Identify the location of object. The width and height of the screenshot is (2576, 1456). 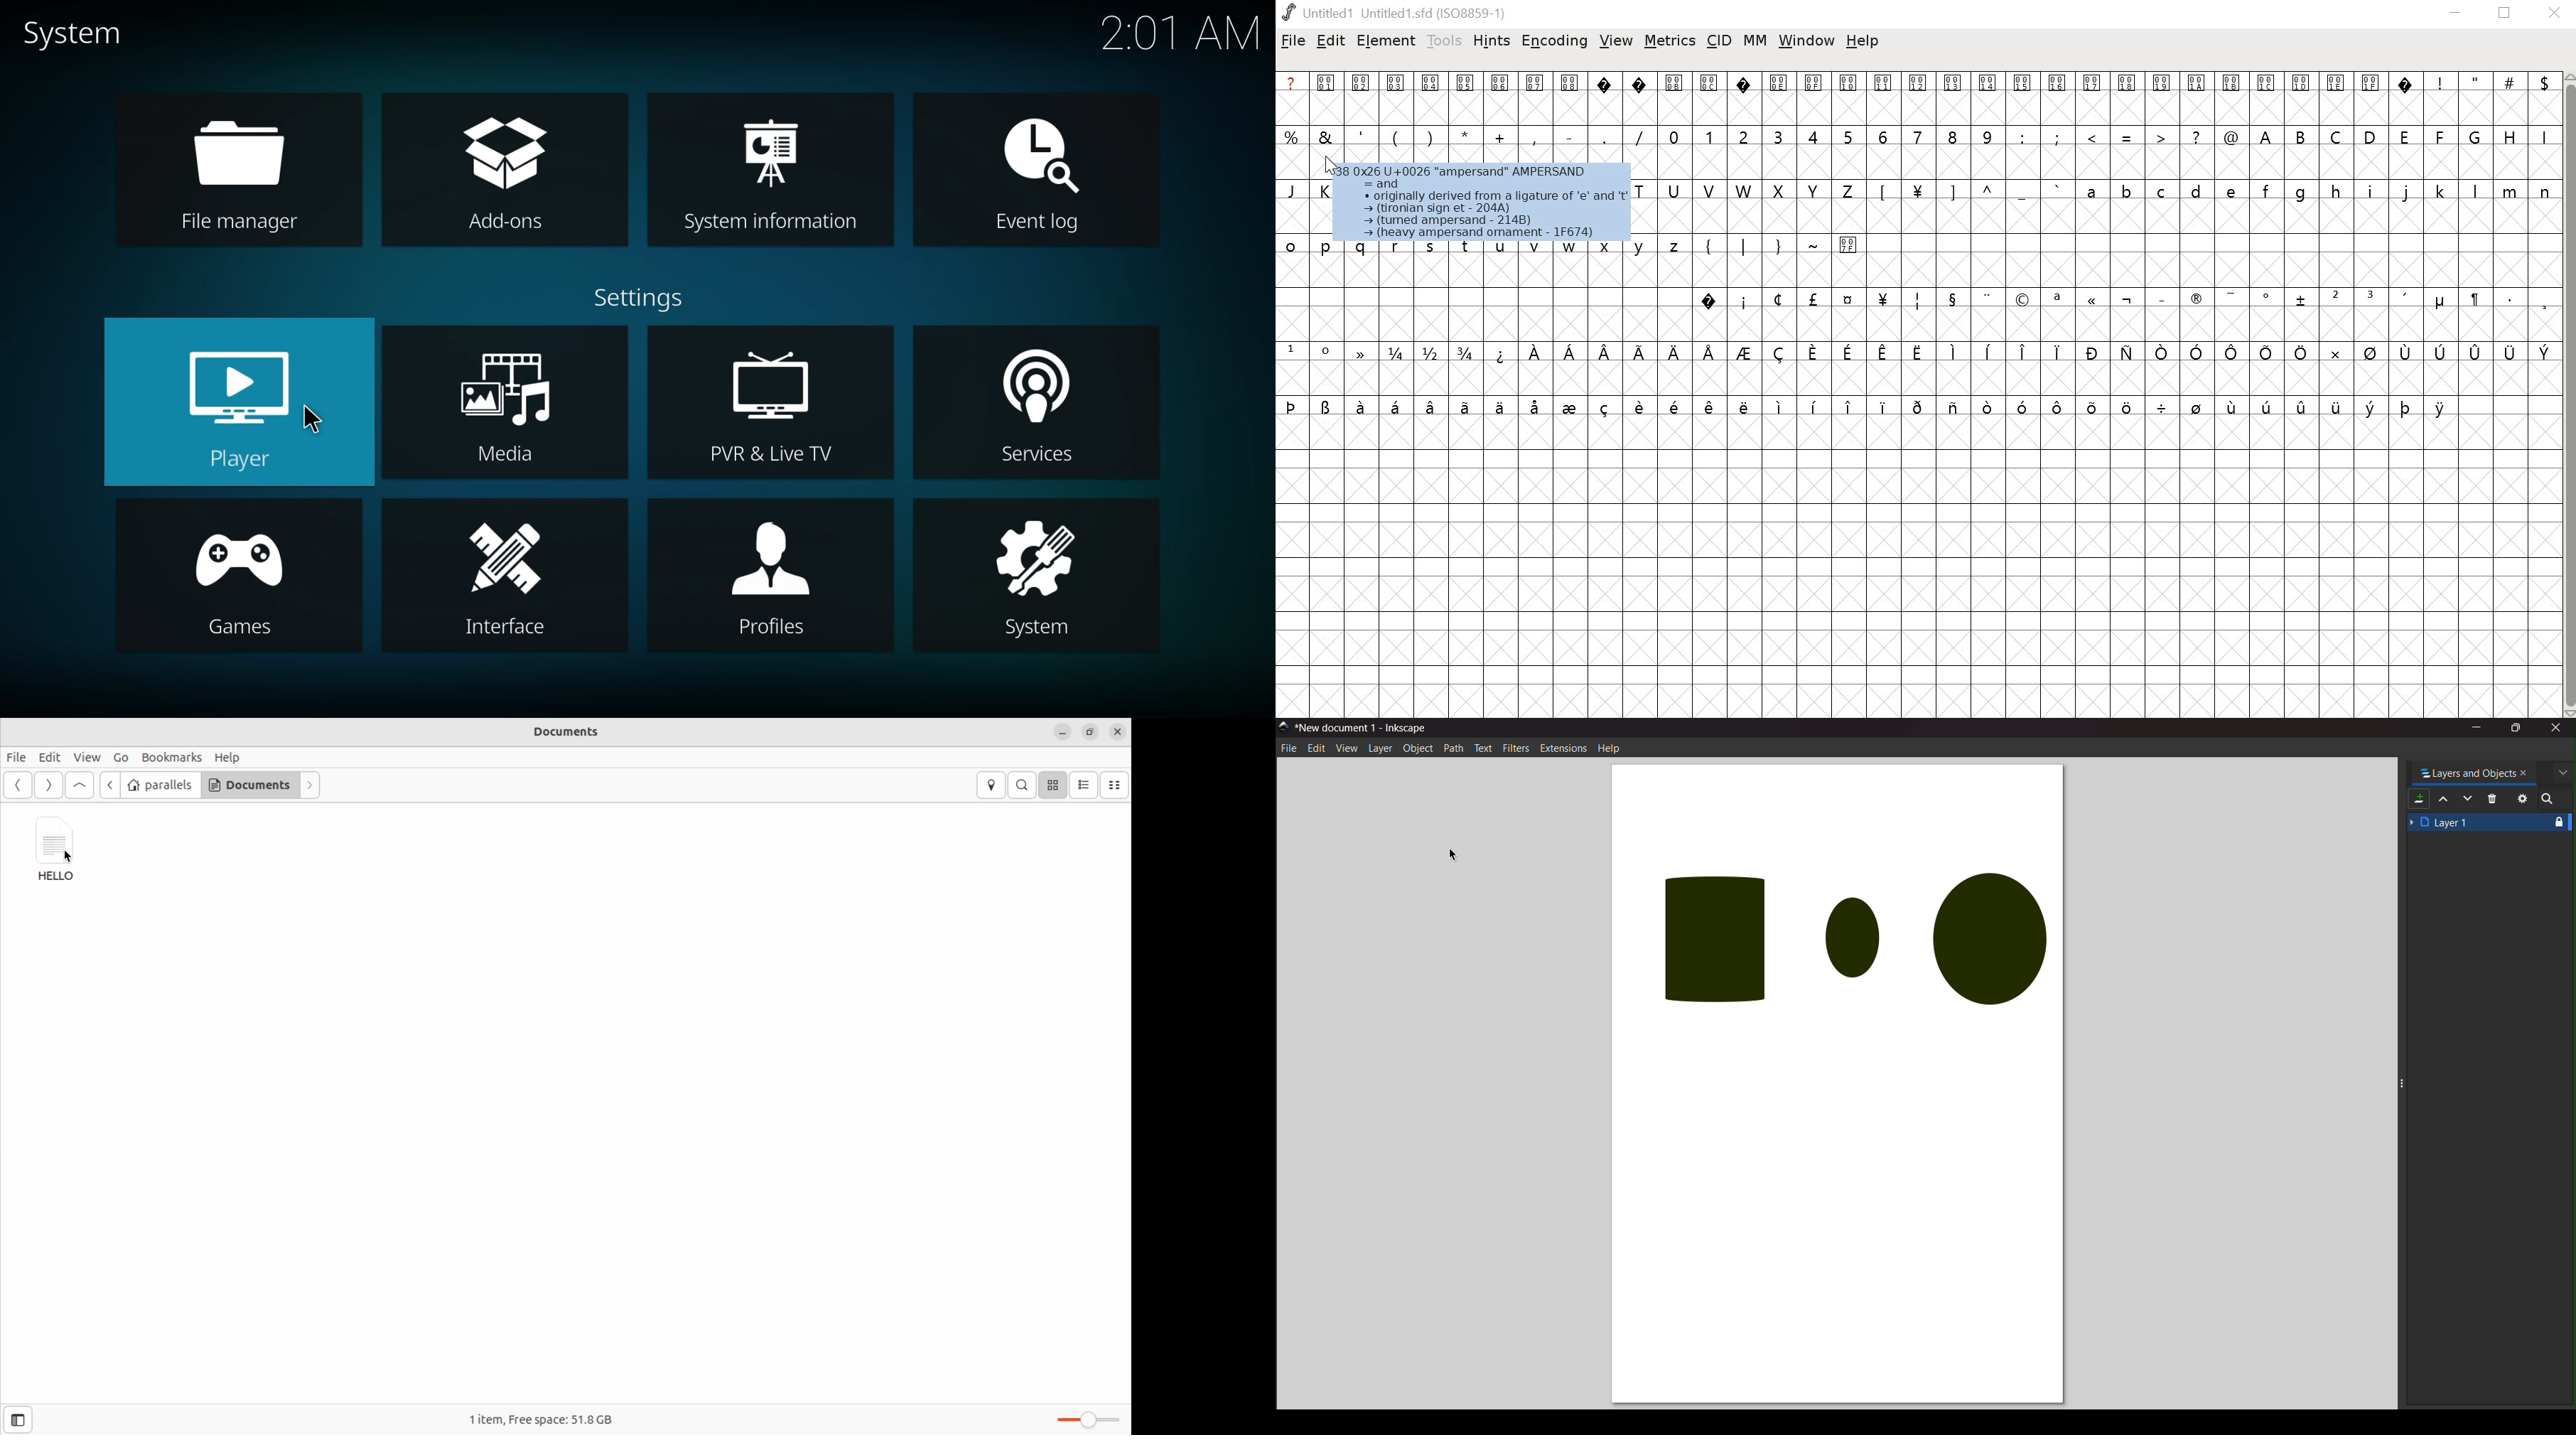
(1417, 748).